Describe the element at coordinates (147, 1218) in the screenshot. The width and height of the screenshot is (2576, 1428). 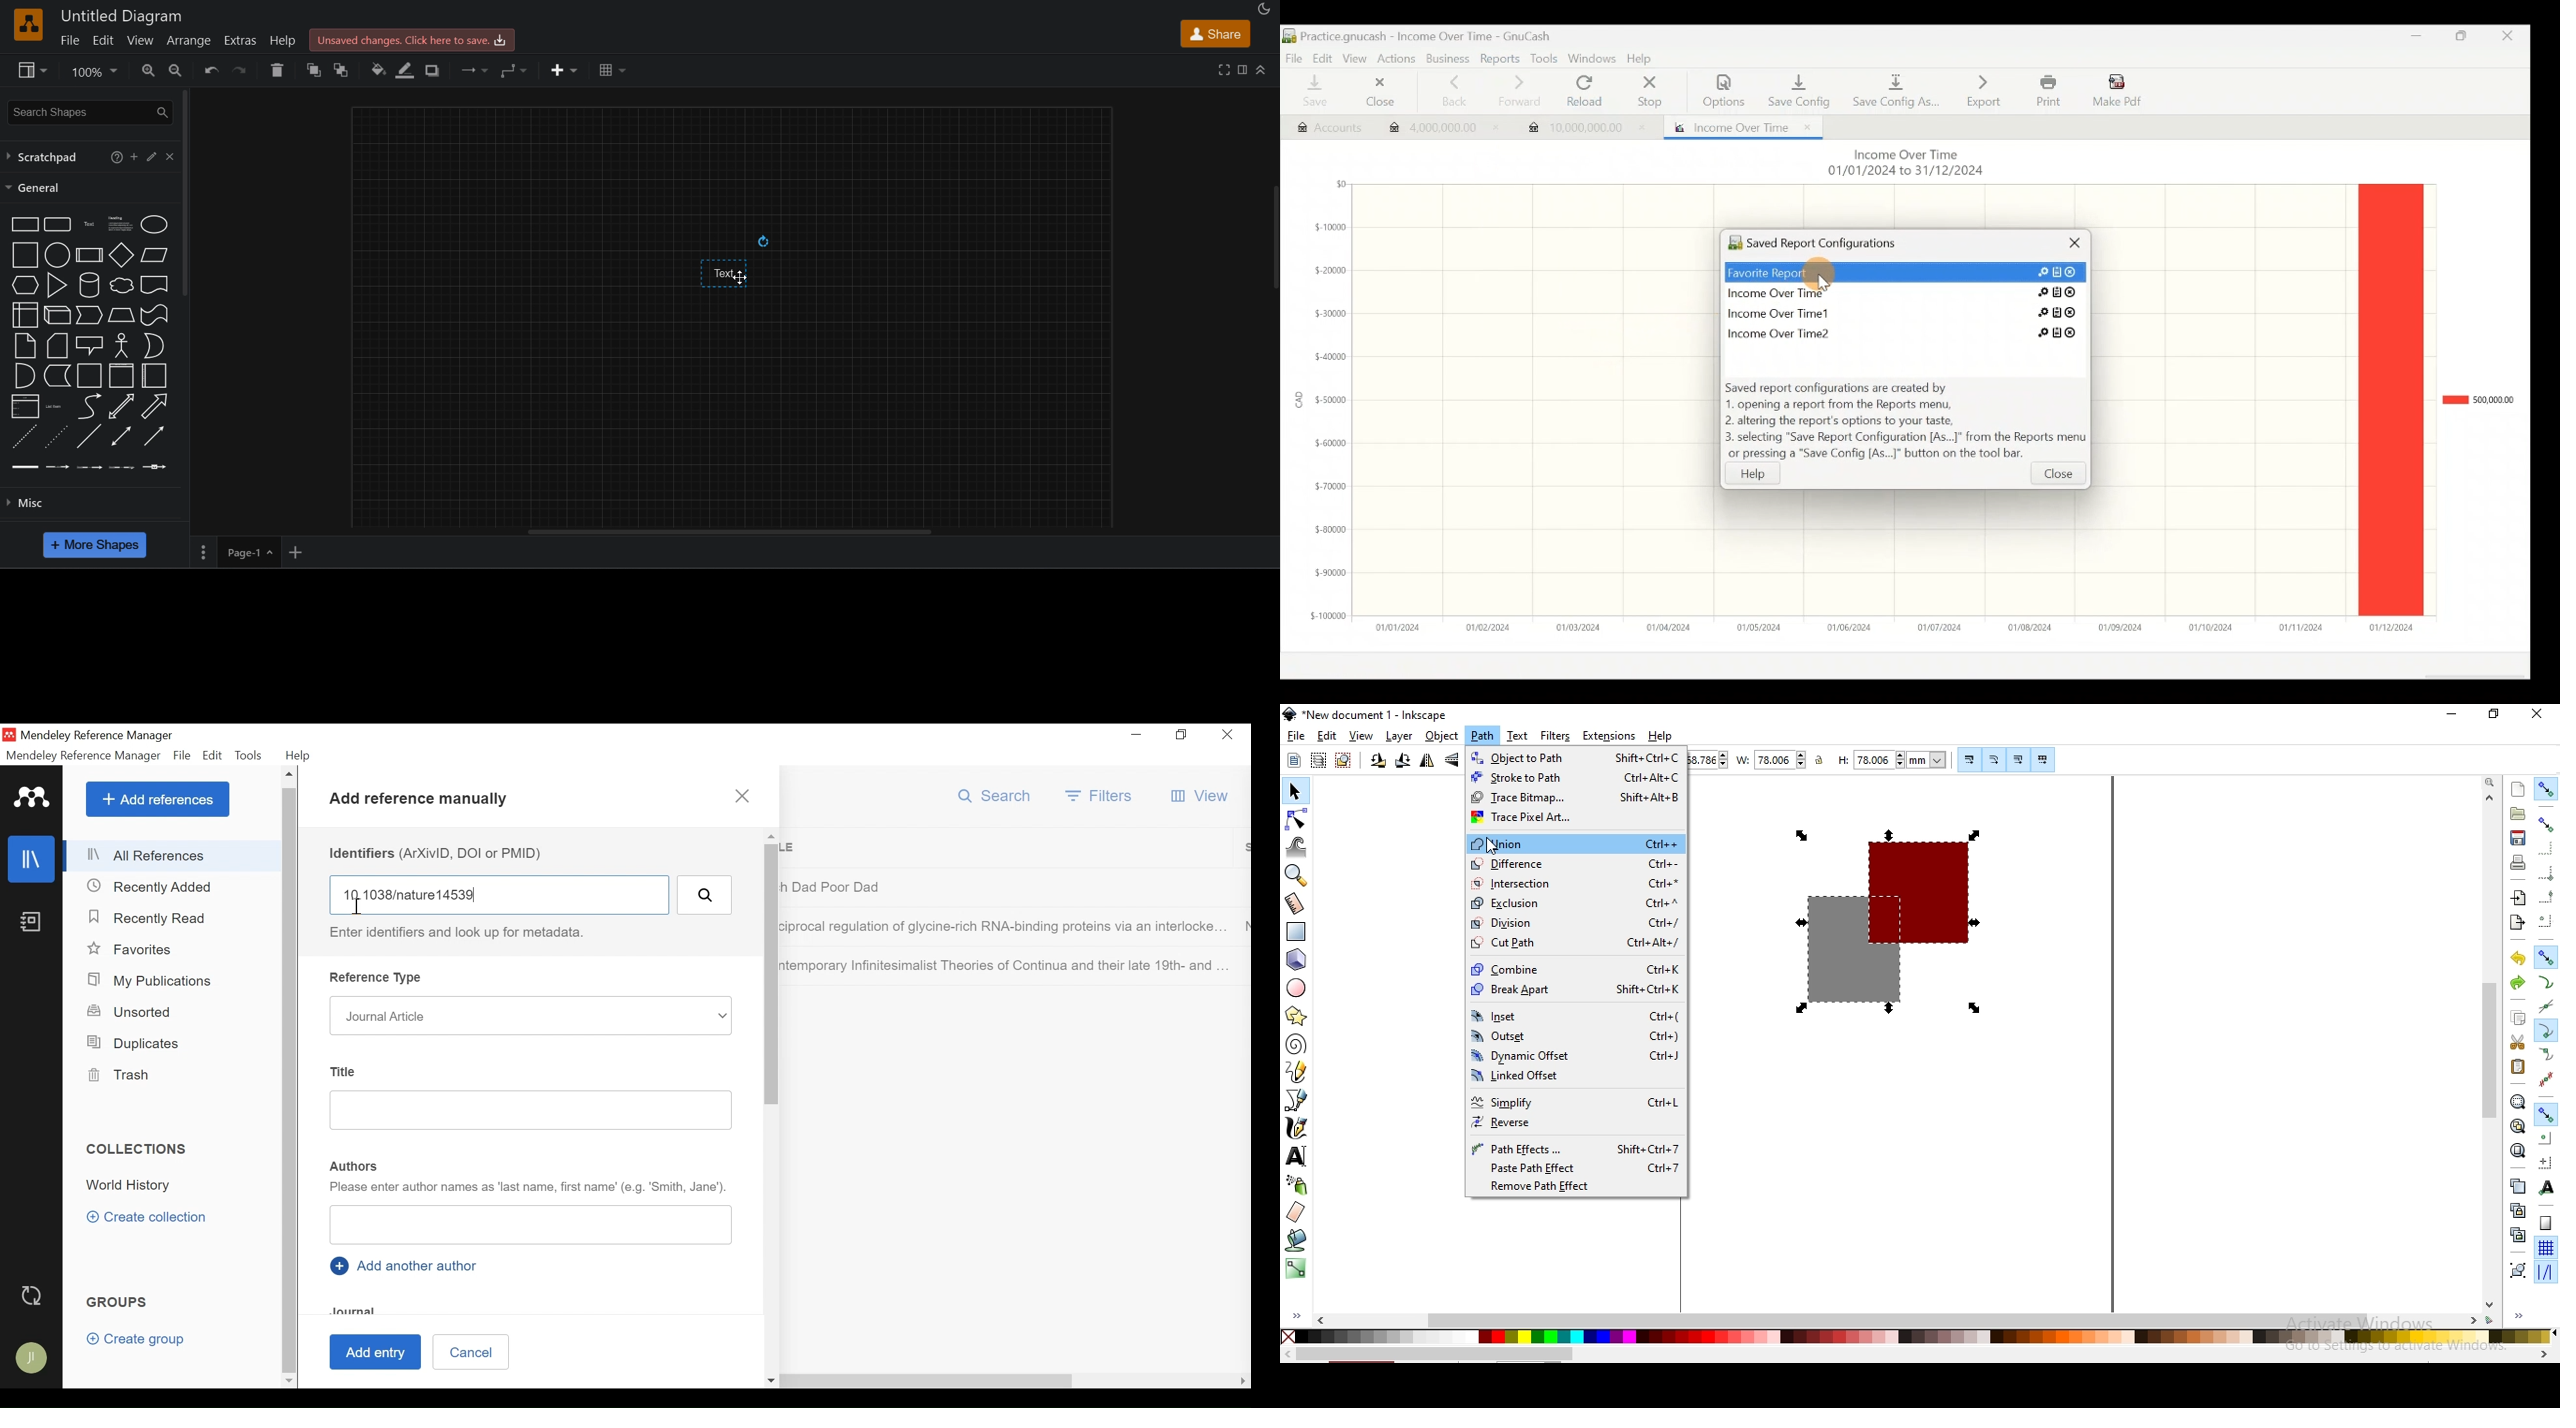
I see `Create Collection` at that location.